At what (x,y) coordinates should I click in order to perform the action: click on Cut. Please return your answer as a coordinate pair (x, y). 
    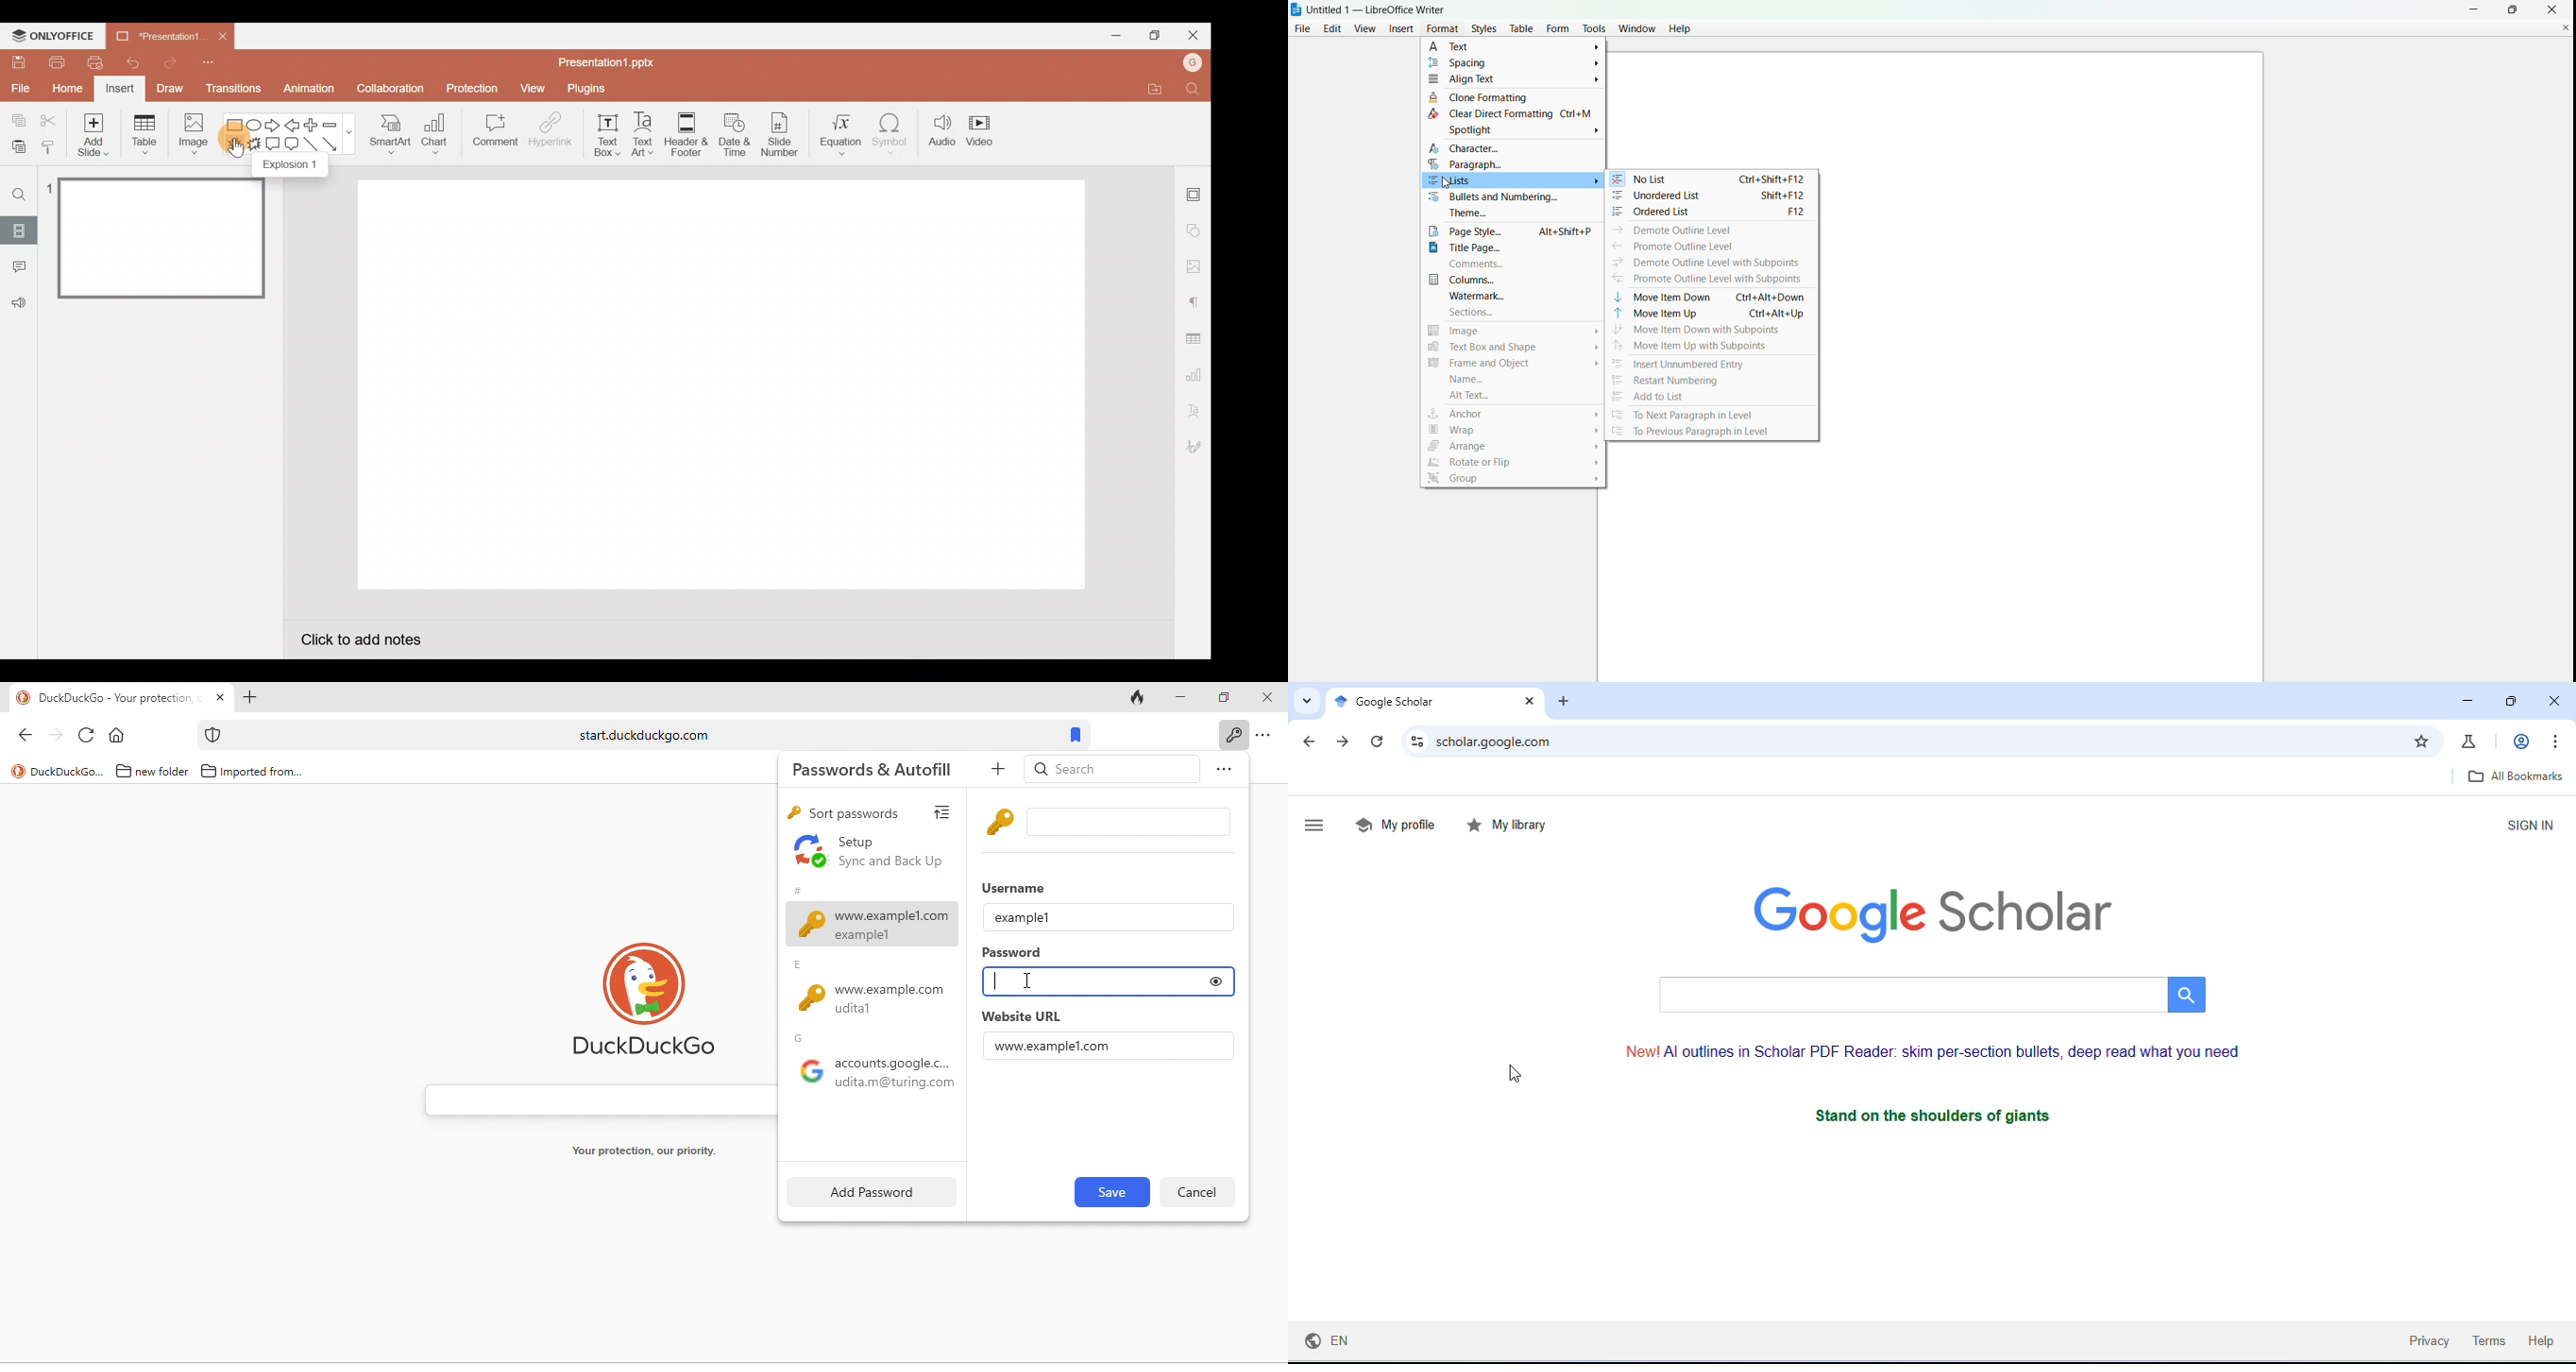
    Looking at the image, I should click on (50, 118).